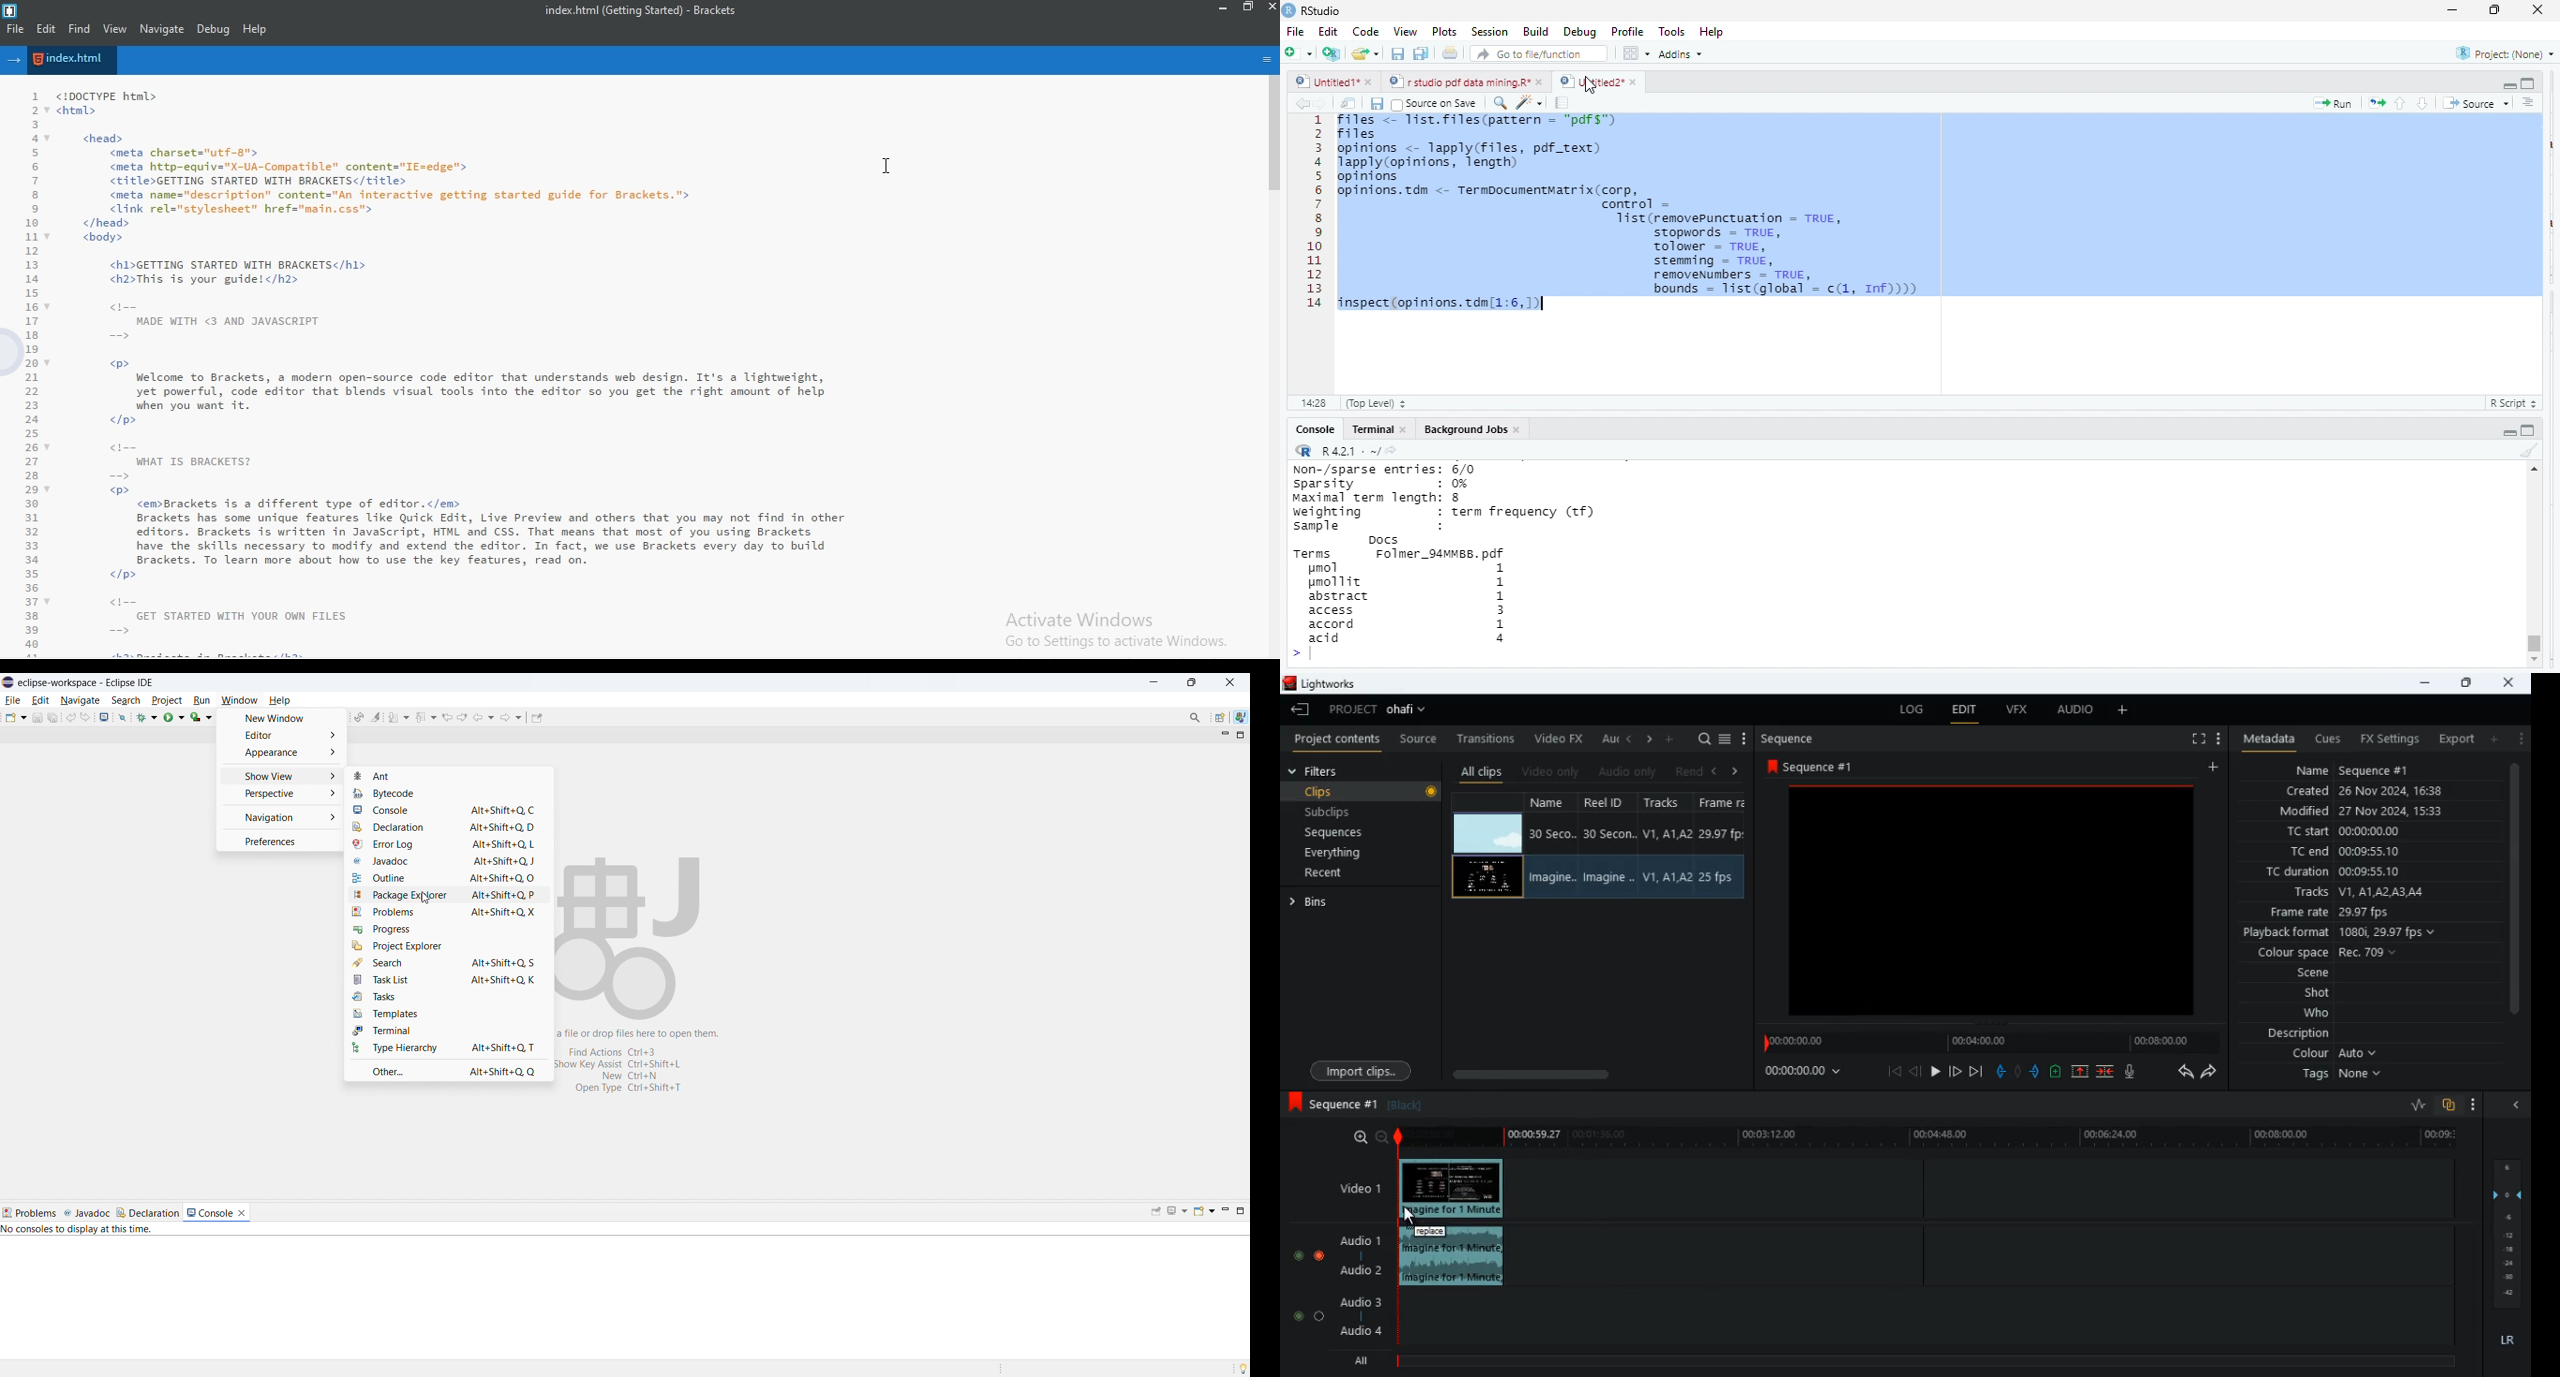 The image size is (2576, 1400). What do you see at coordinates (147, 1212) in the screenshot?
I see `declaration` at bounding box center [147, 1212].